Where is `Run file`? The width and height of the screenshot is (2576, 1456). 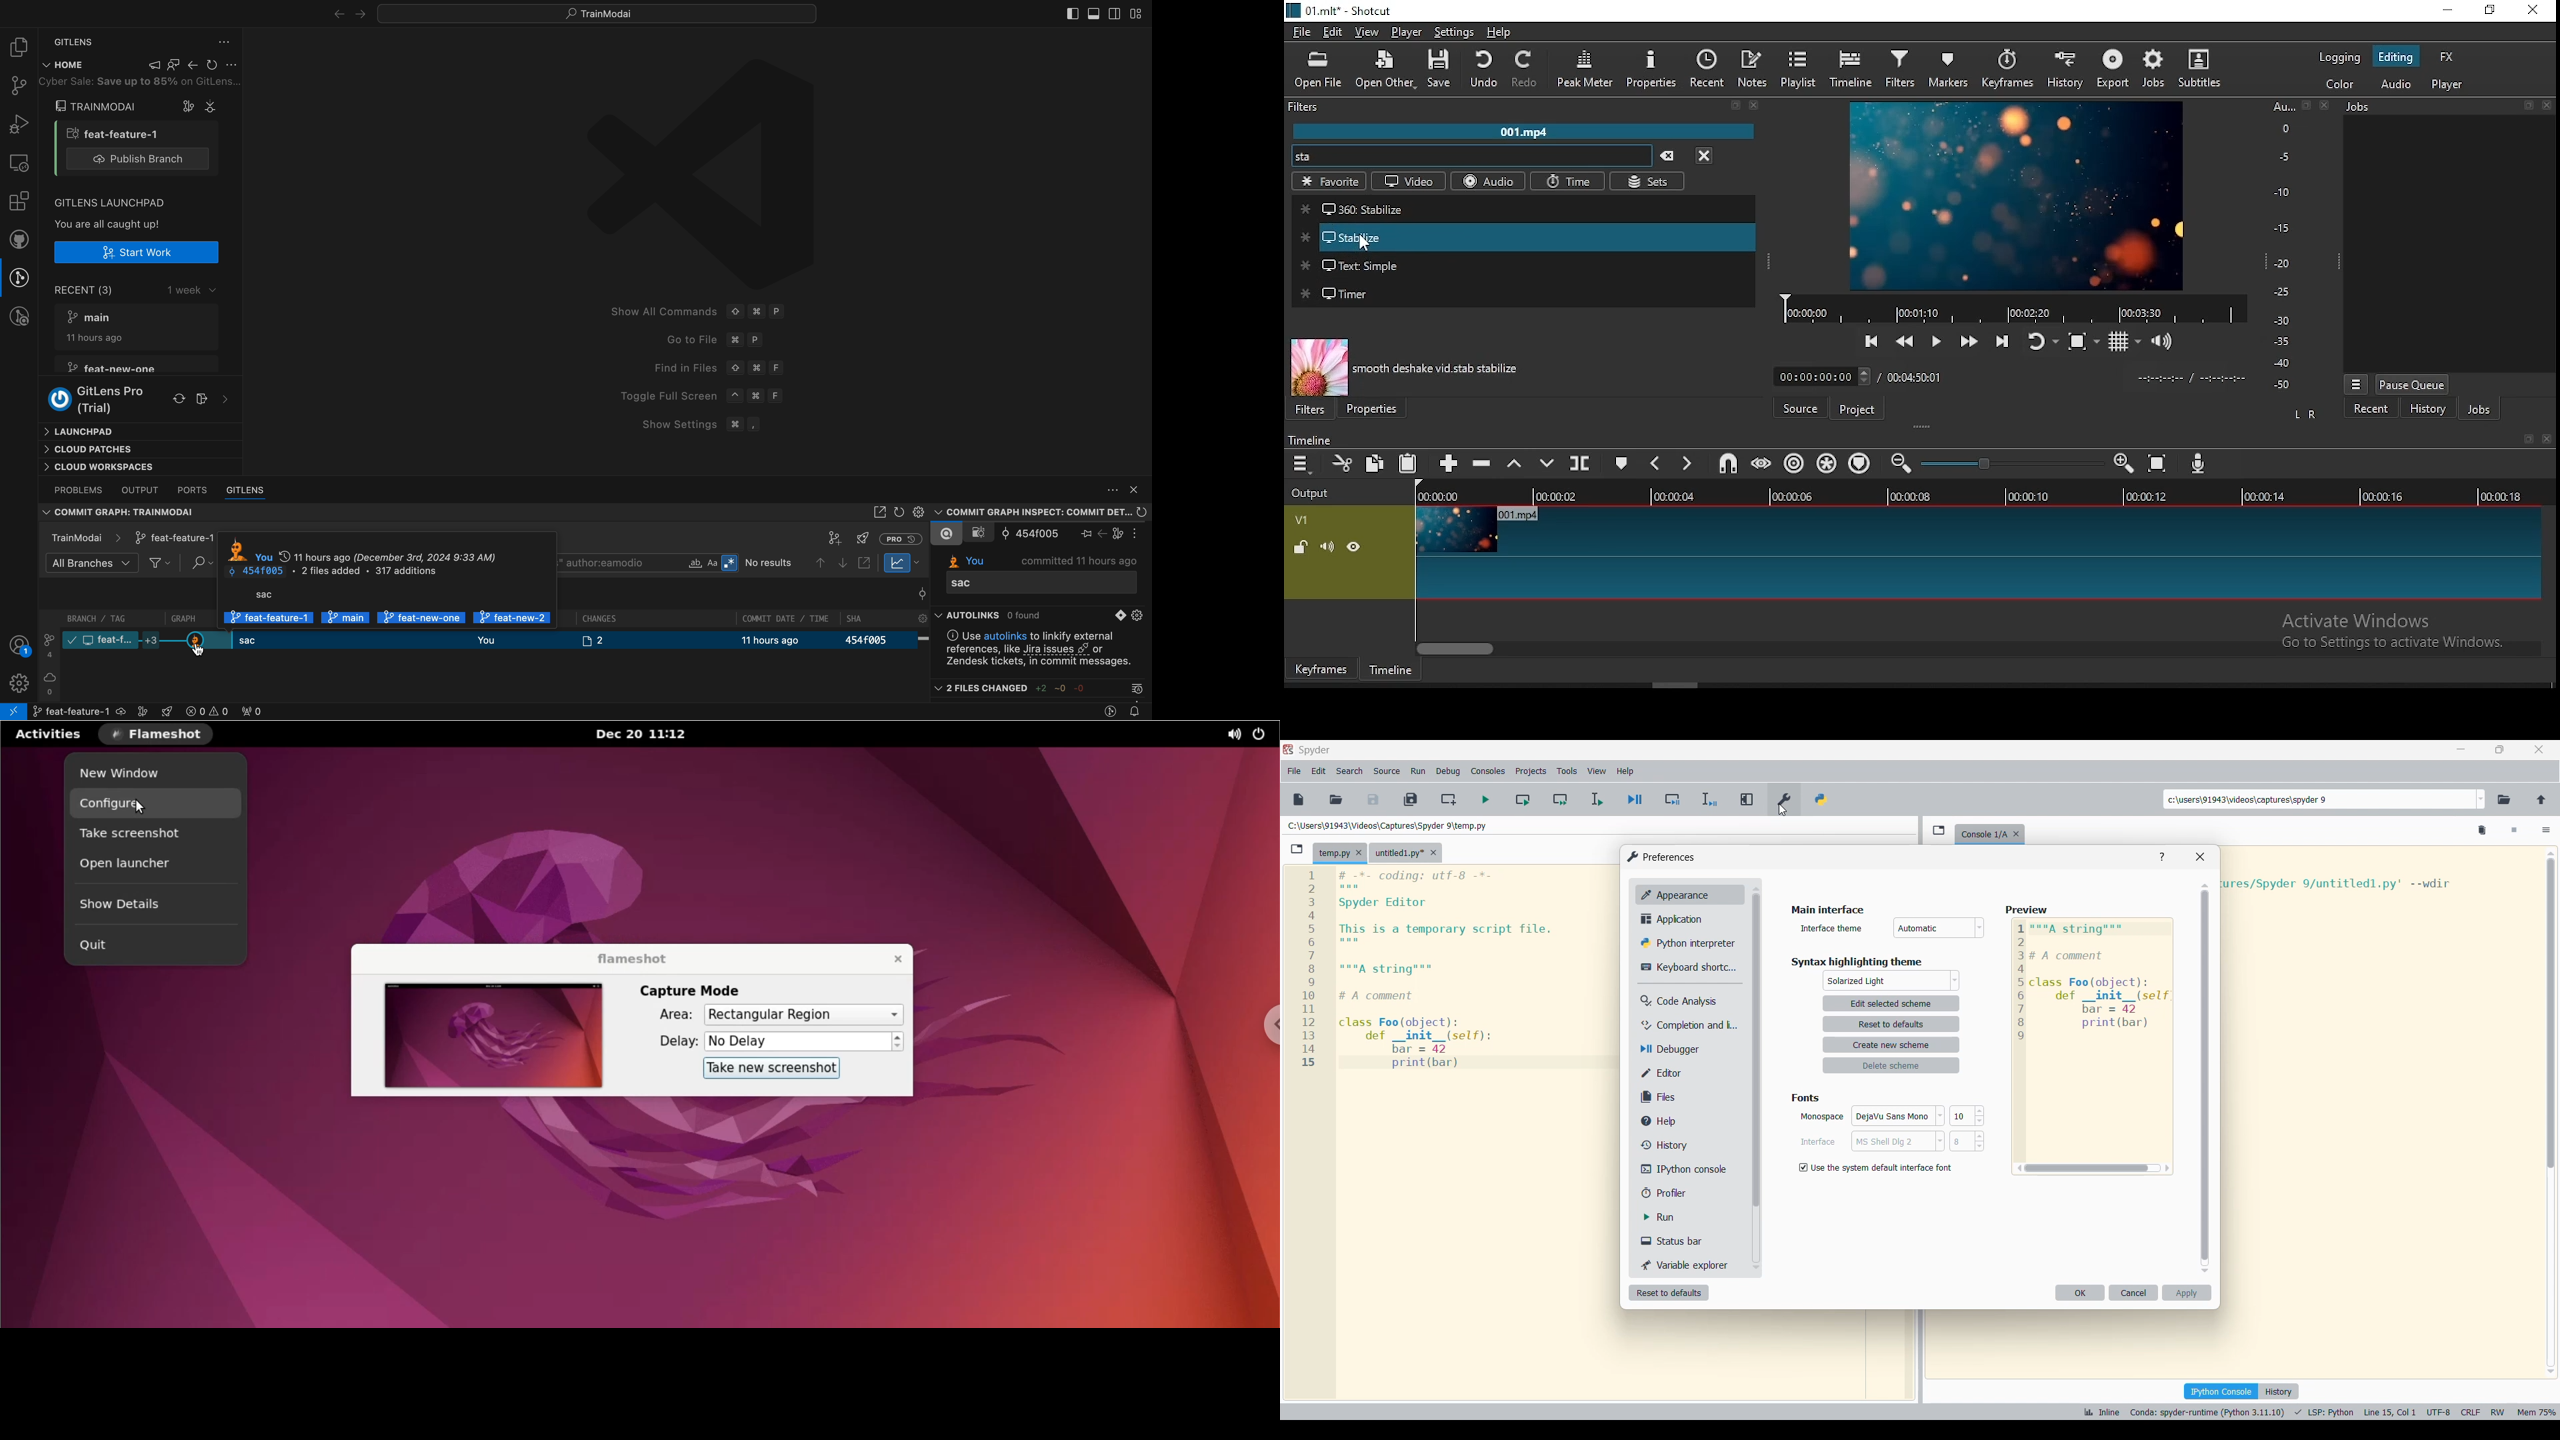
Run file is located at coordinates (1487, 799).